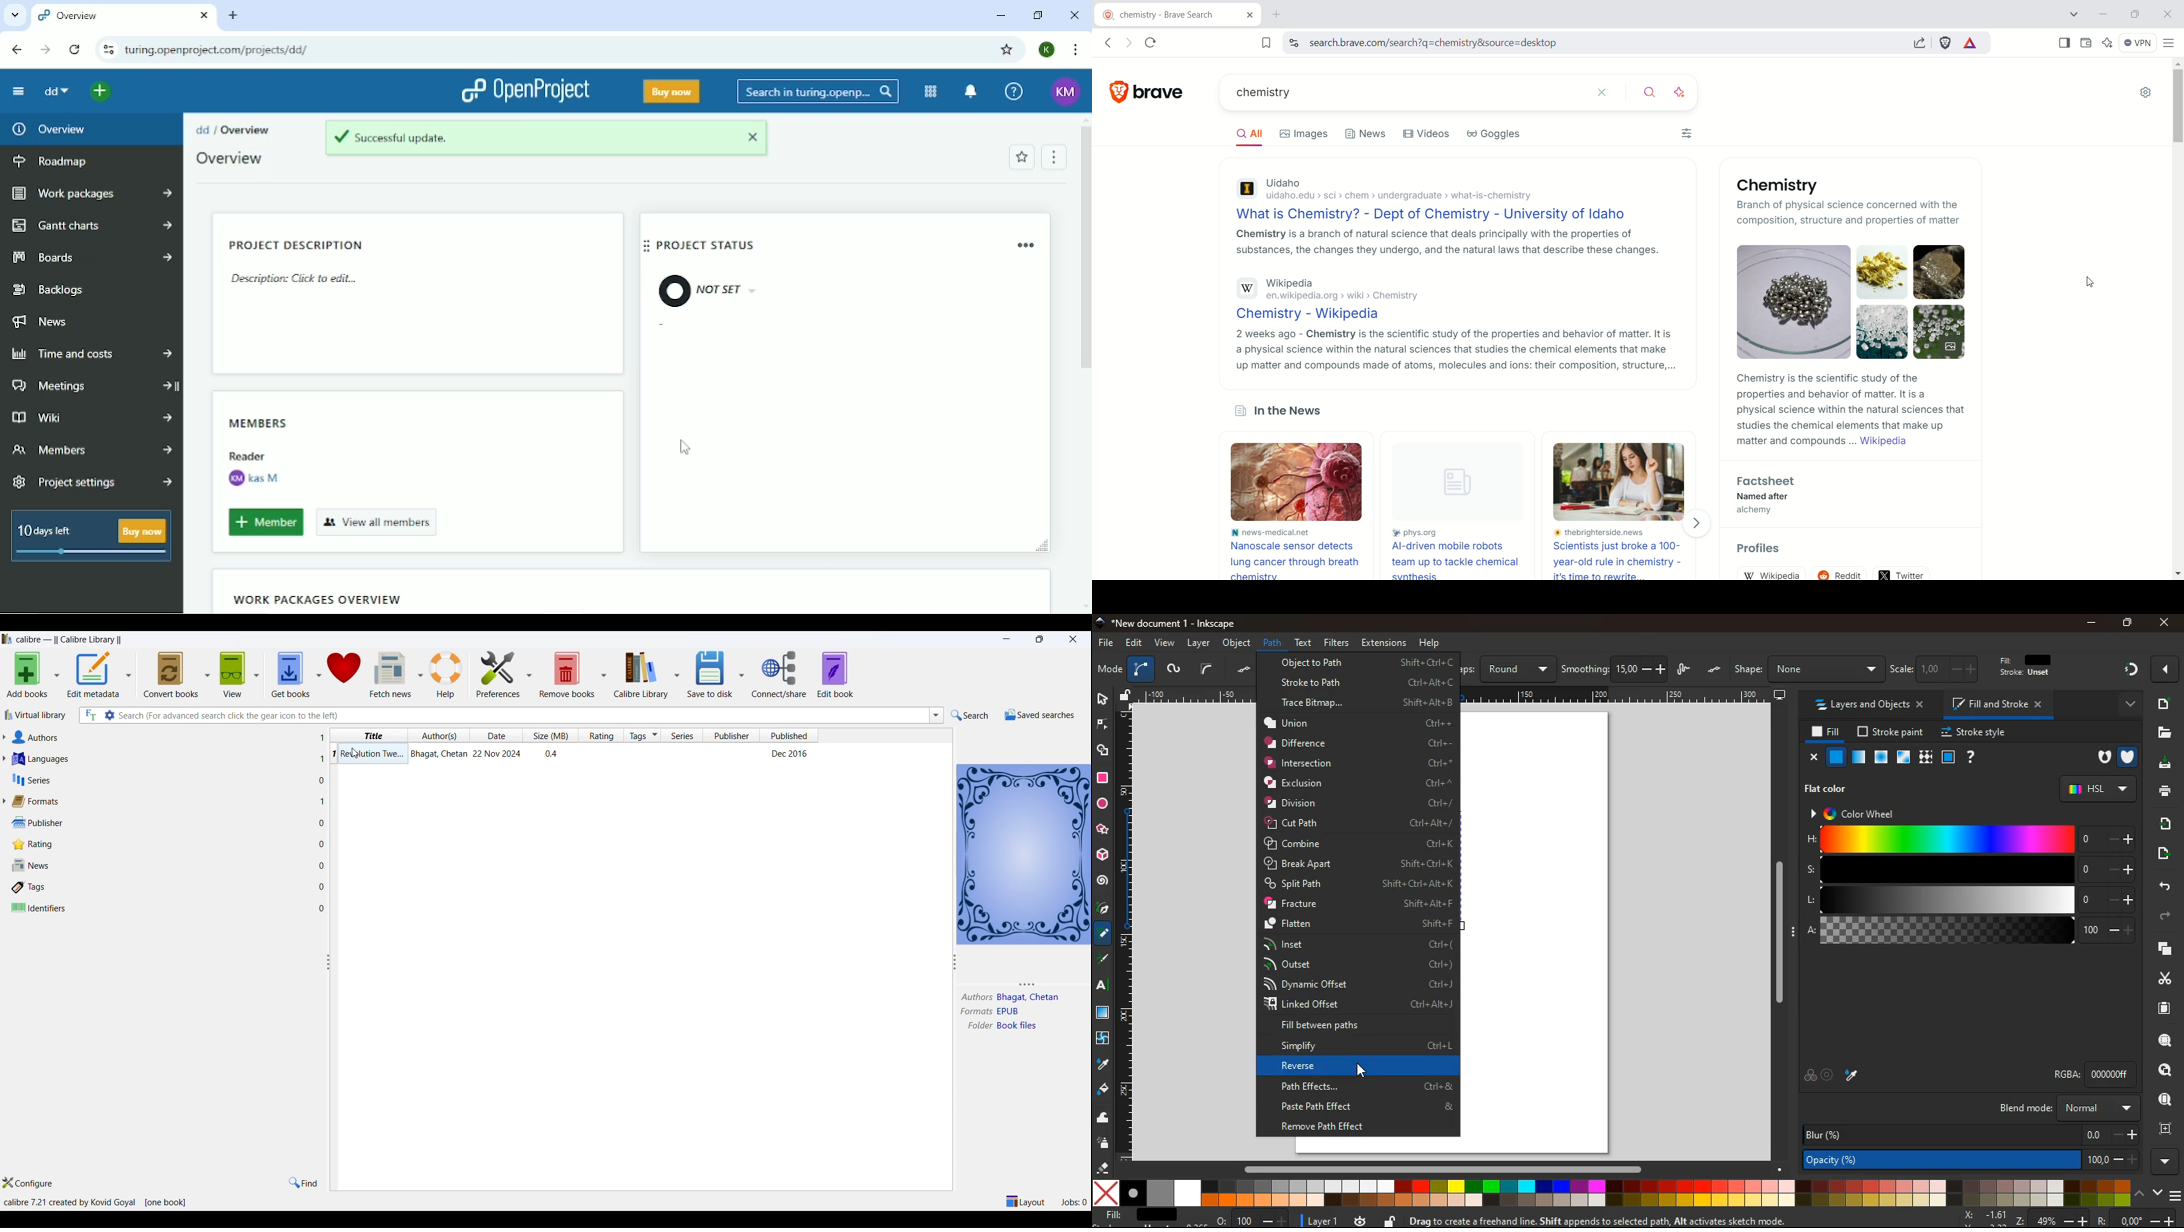 The image size is (2184, 1232). What do you see at coordinates (1360, 803) in the screenshot?
I see `division` at bounding box center [1360, 803].